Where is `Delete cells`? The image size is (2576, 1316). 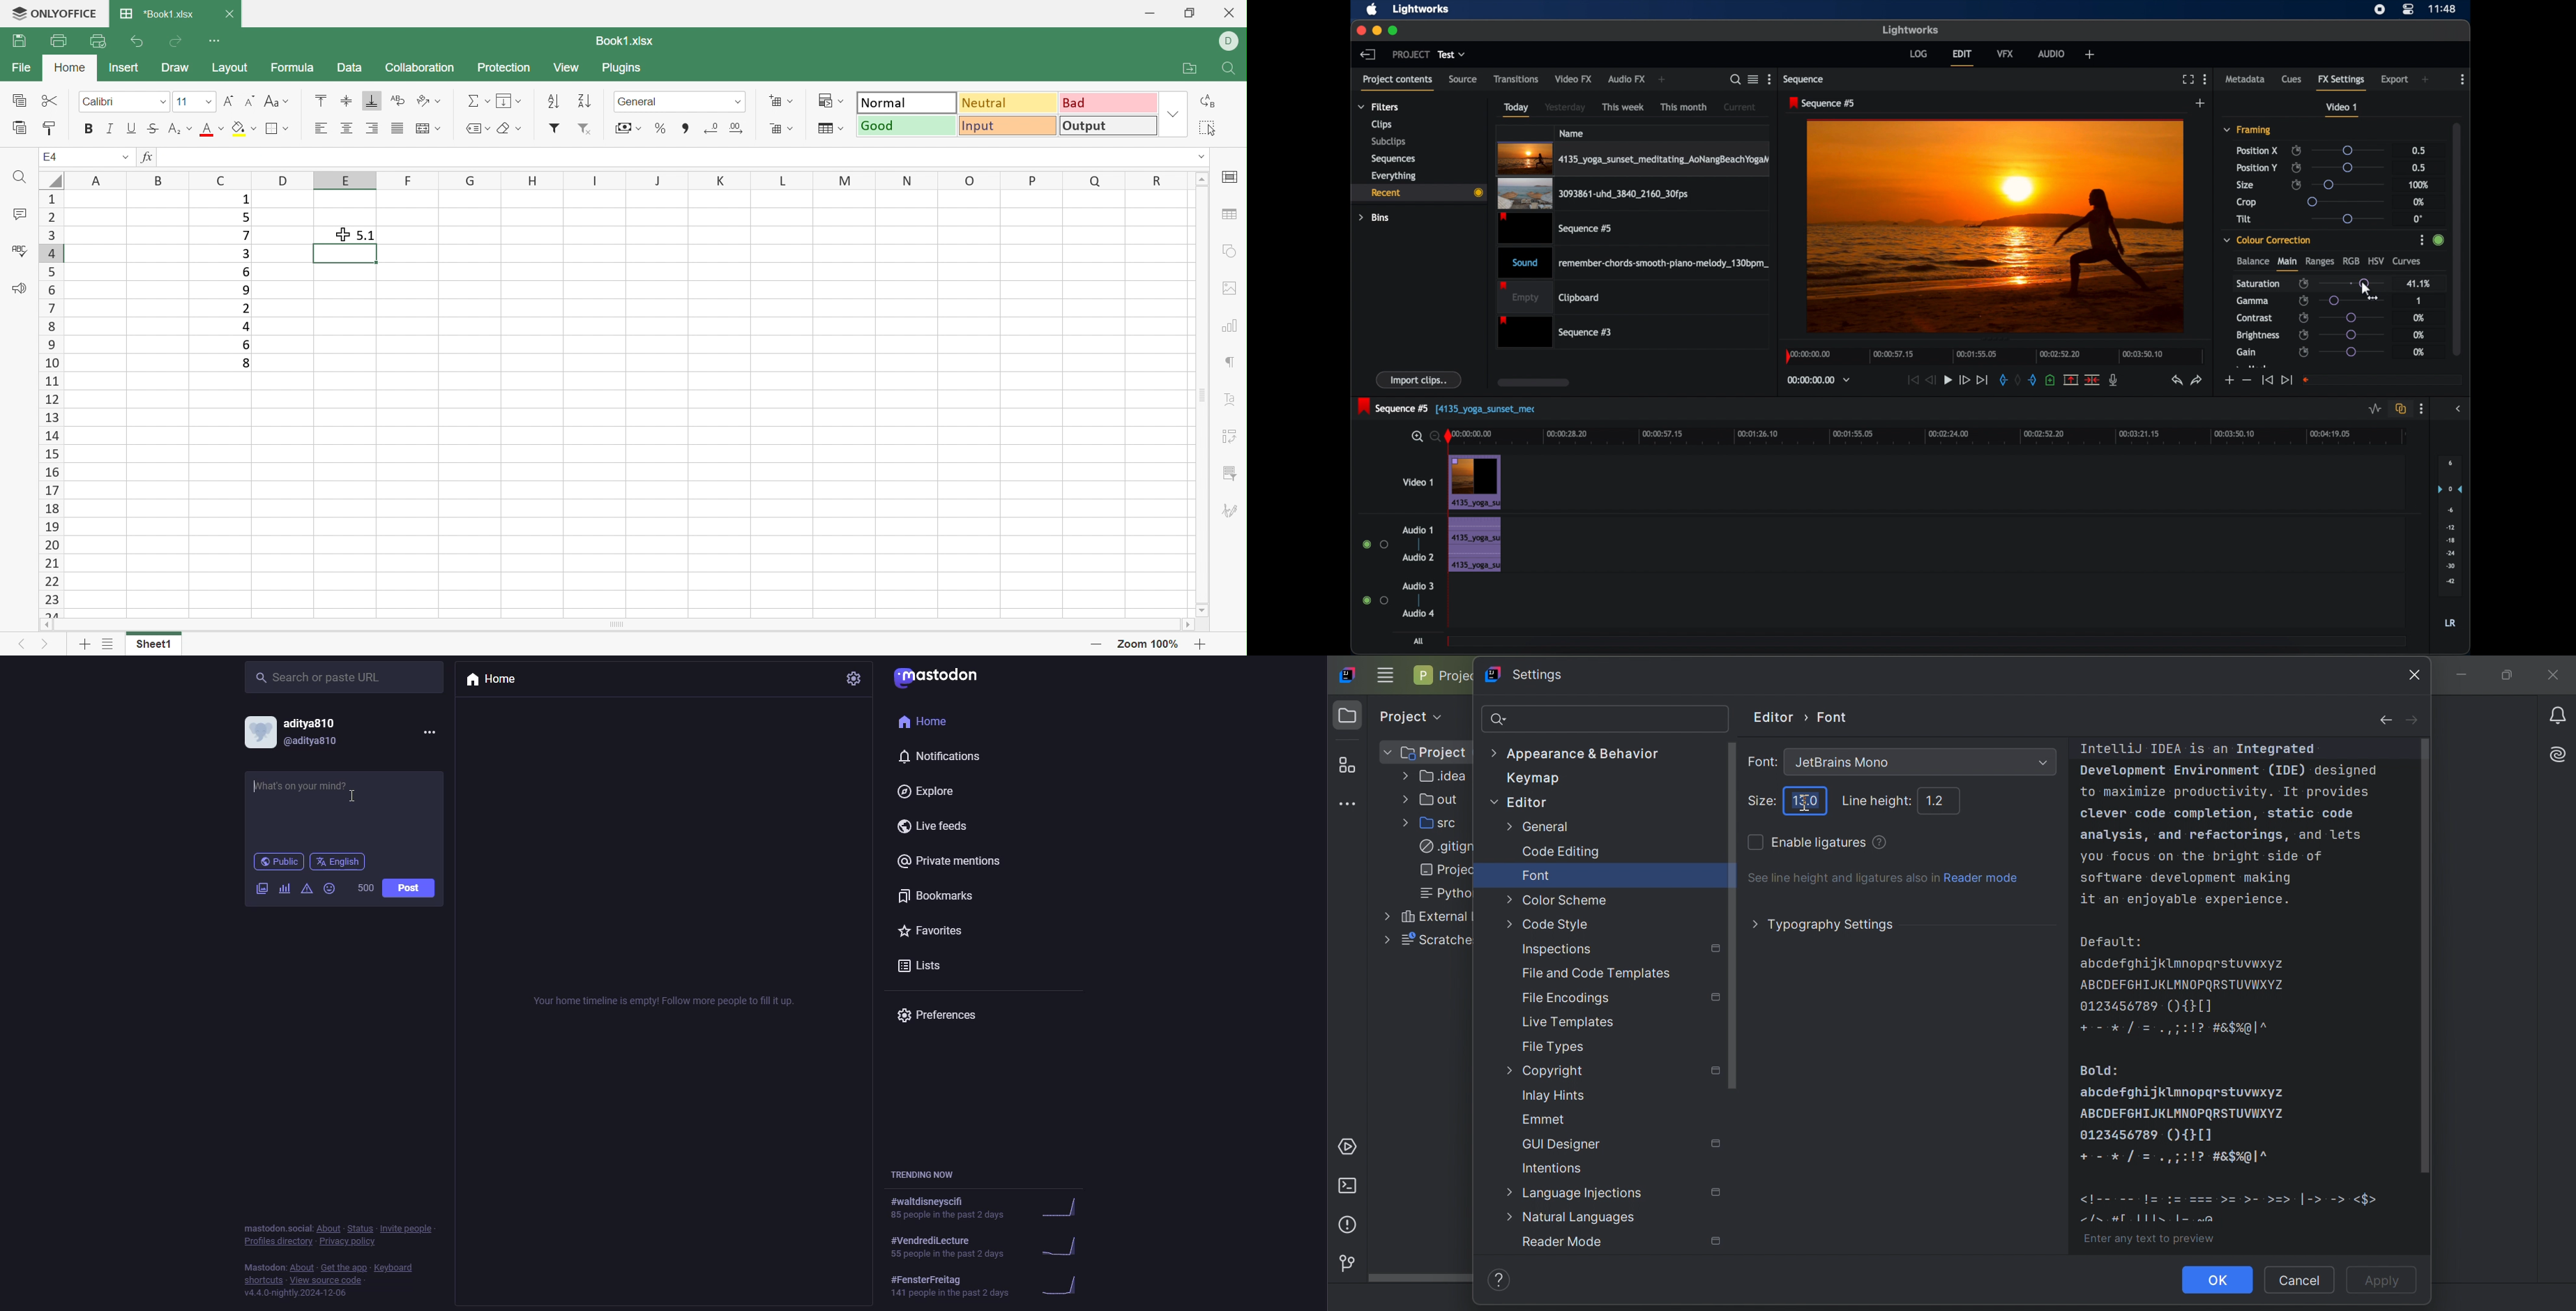 Delete cells is located at coordinates (784, 128).